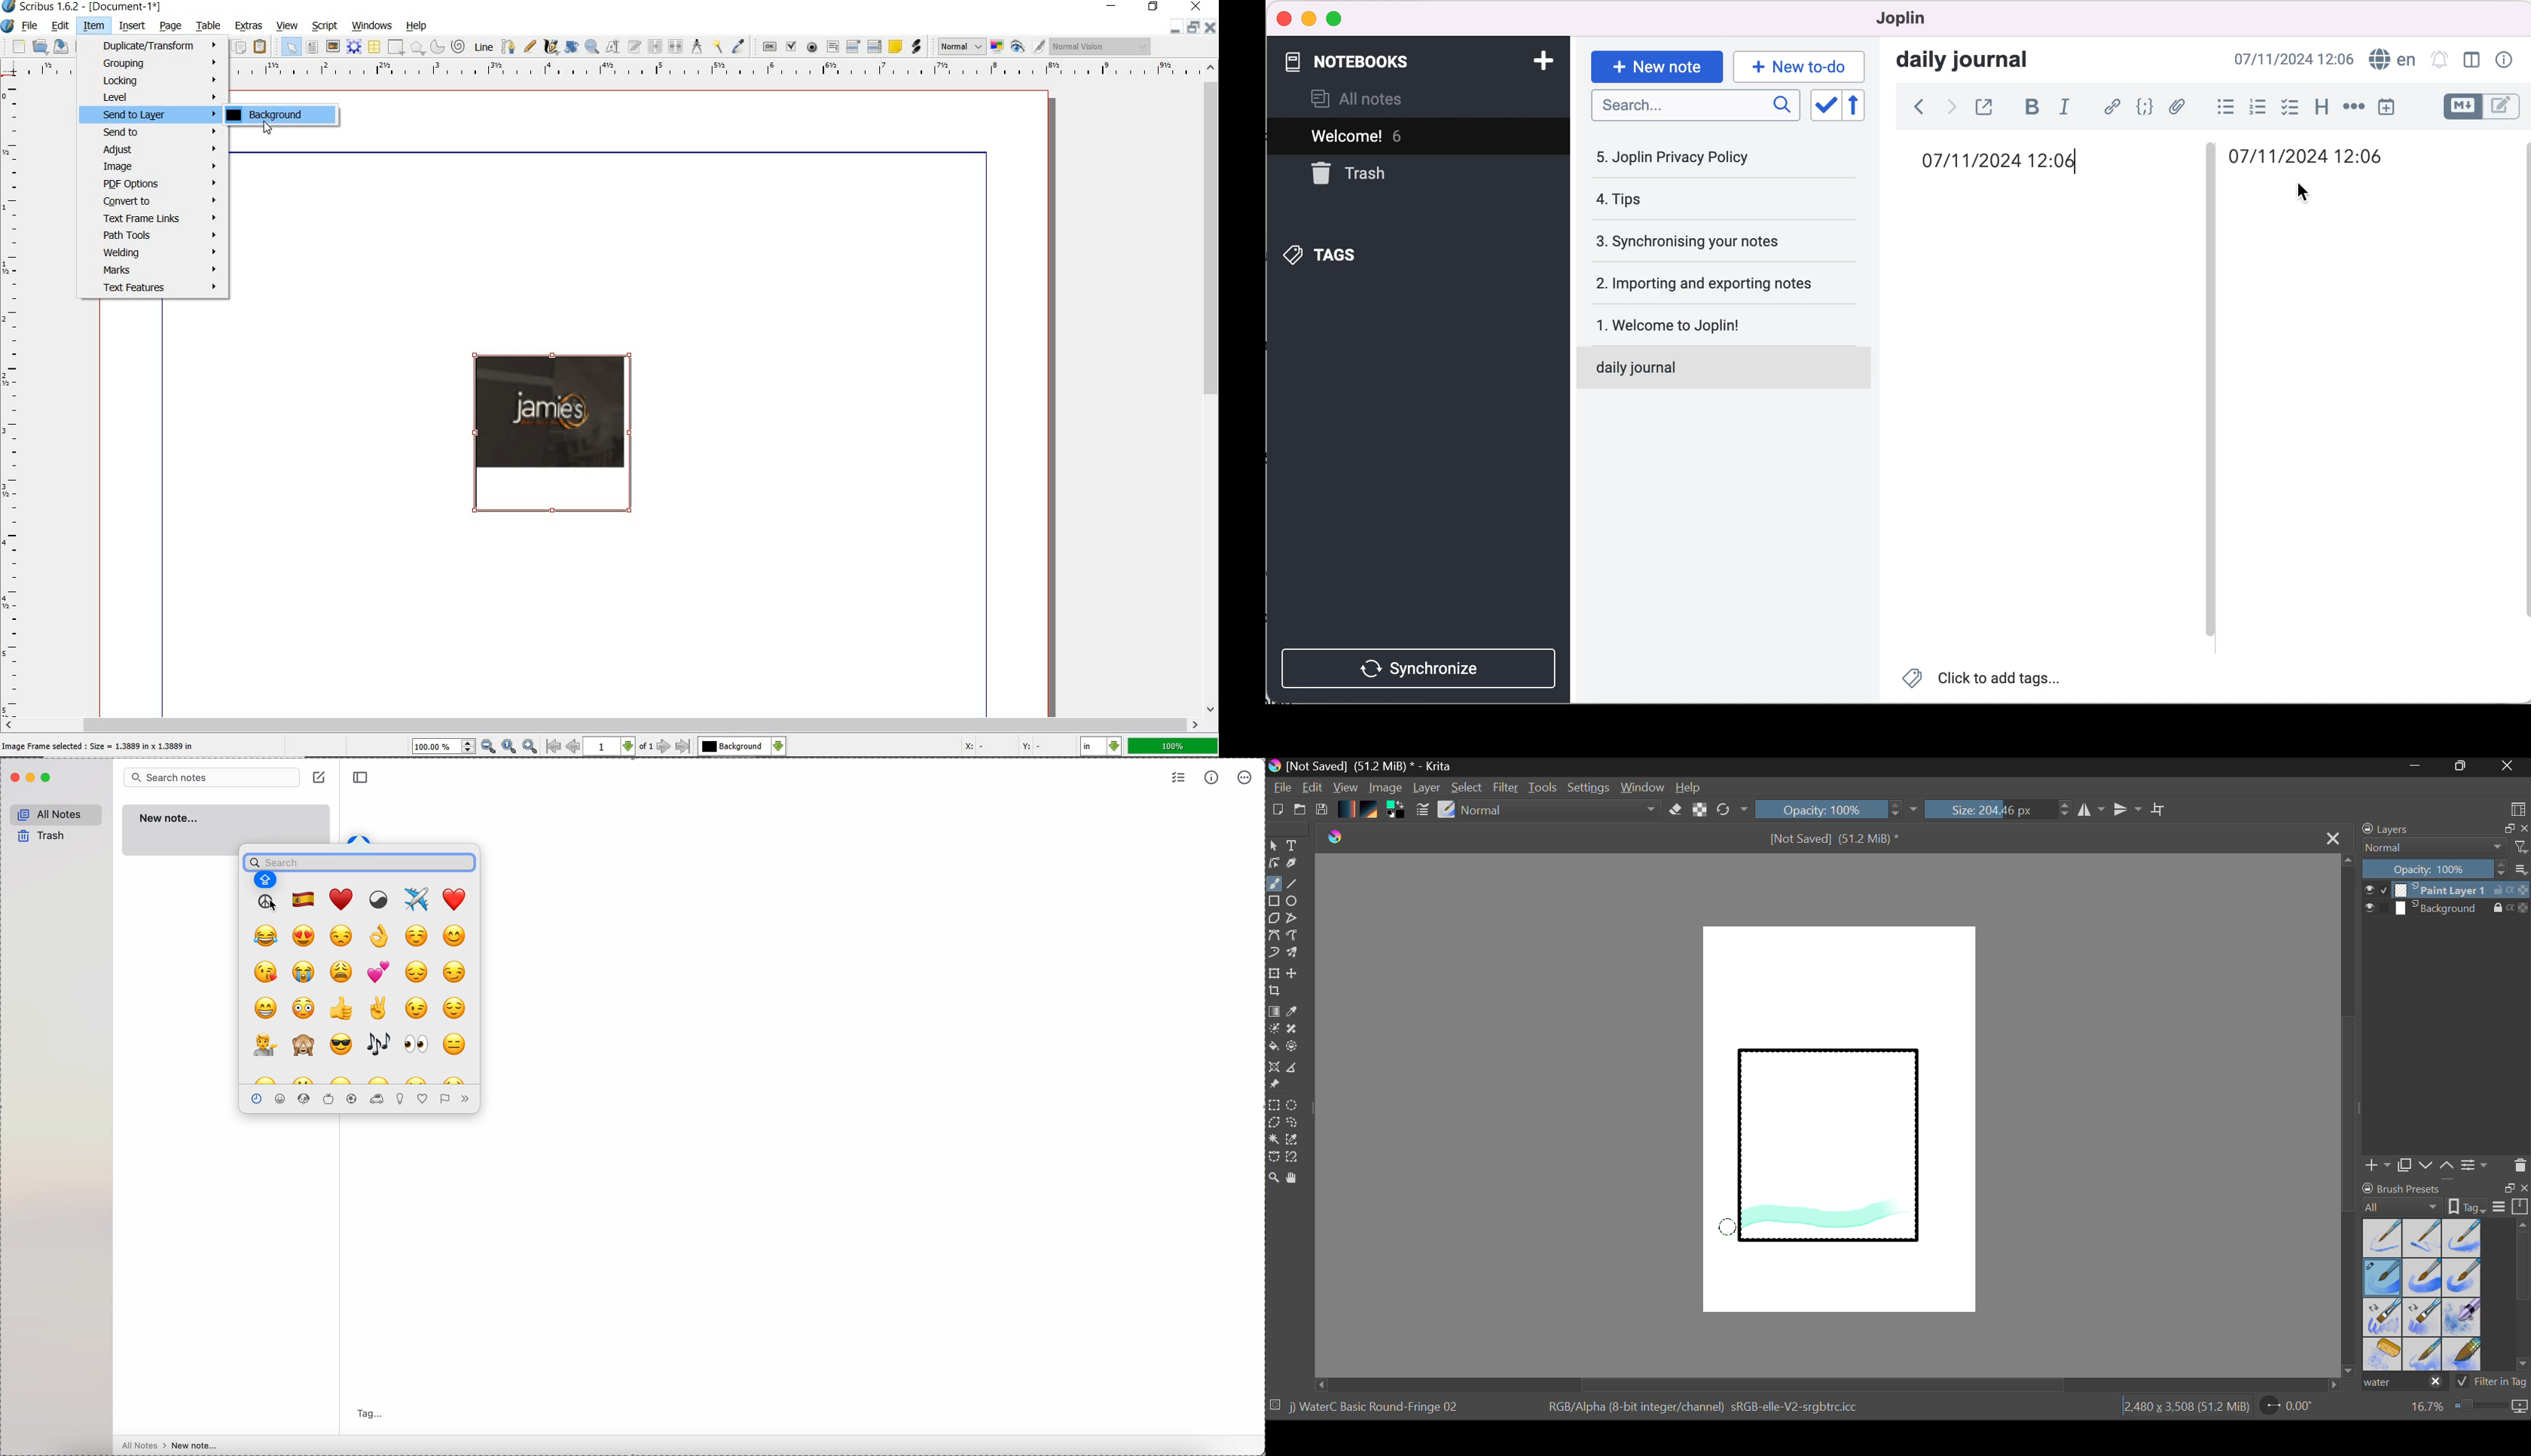  I want to click on spiral, so click(459, 46).